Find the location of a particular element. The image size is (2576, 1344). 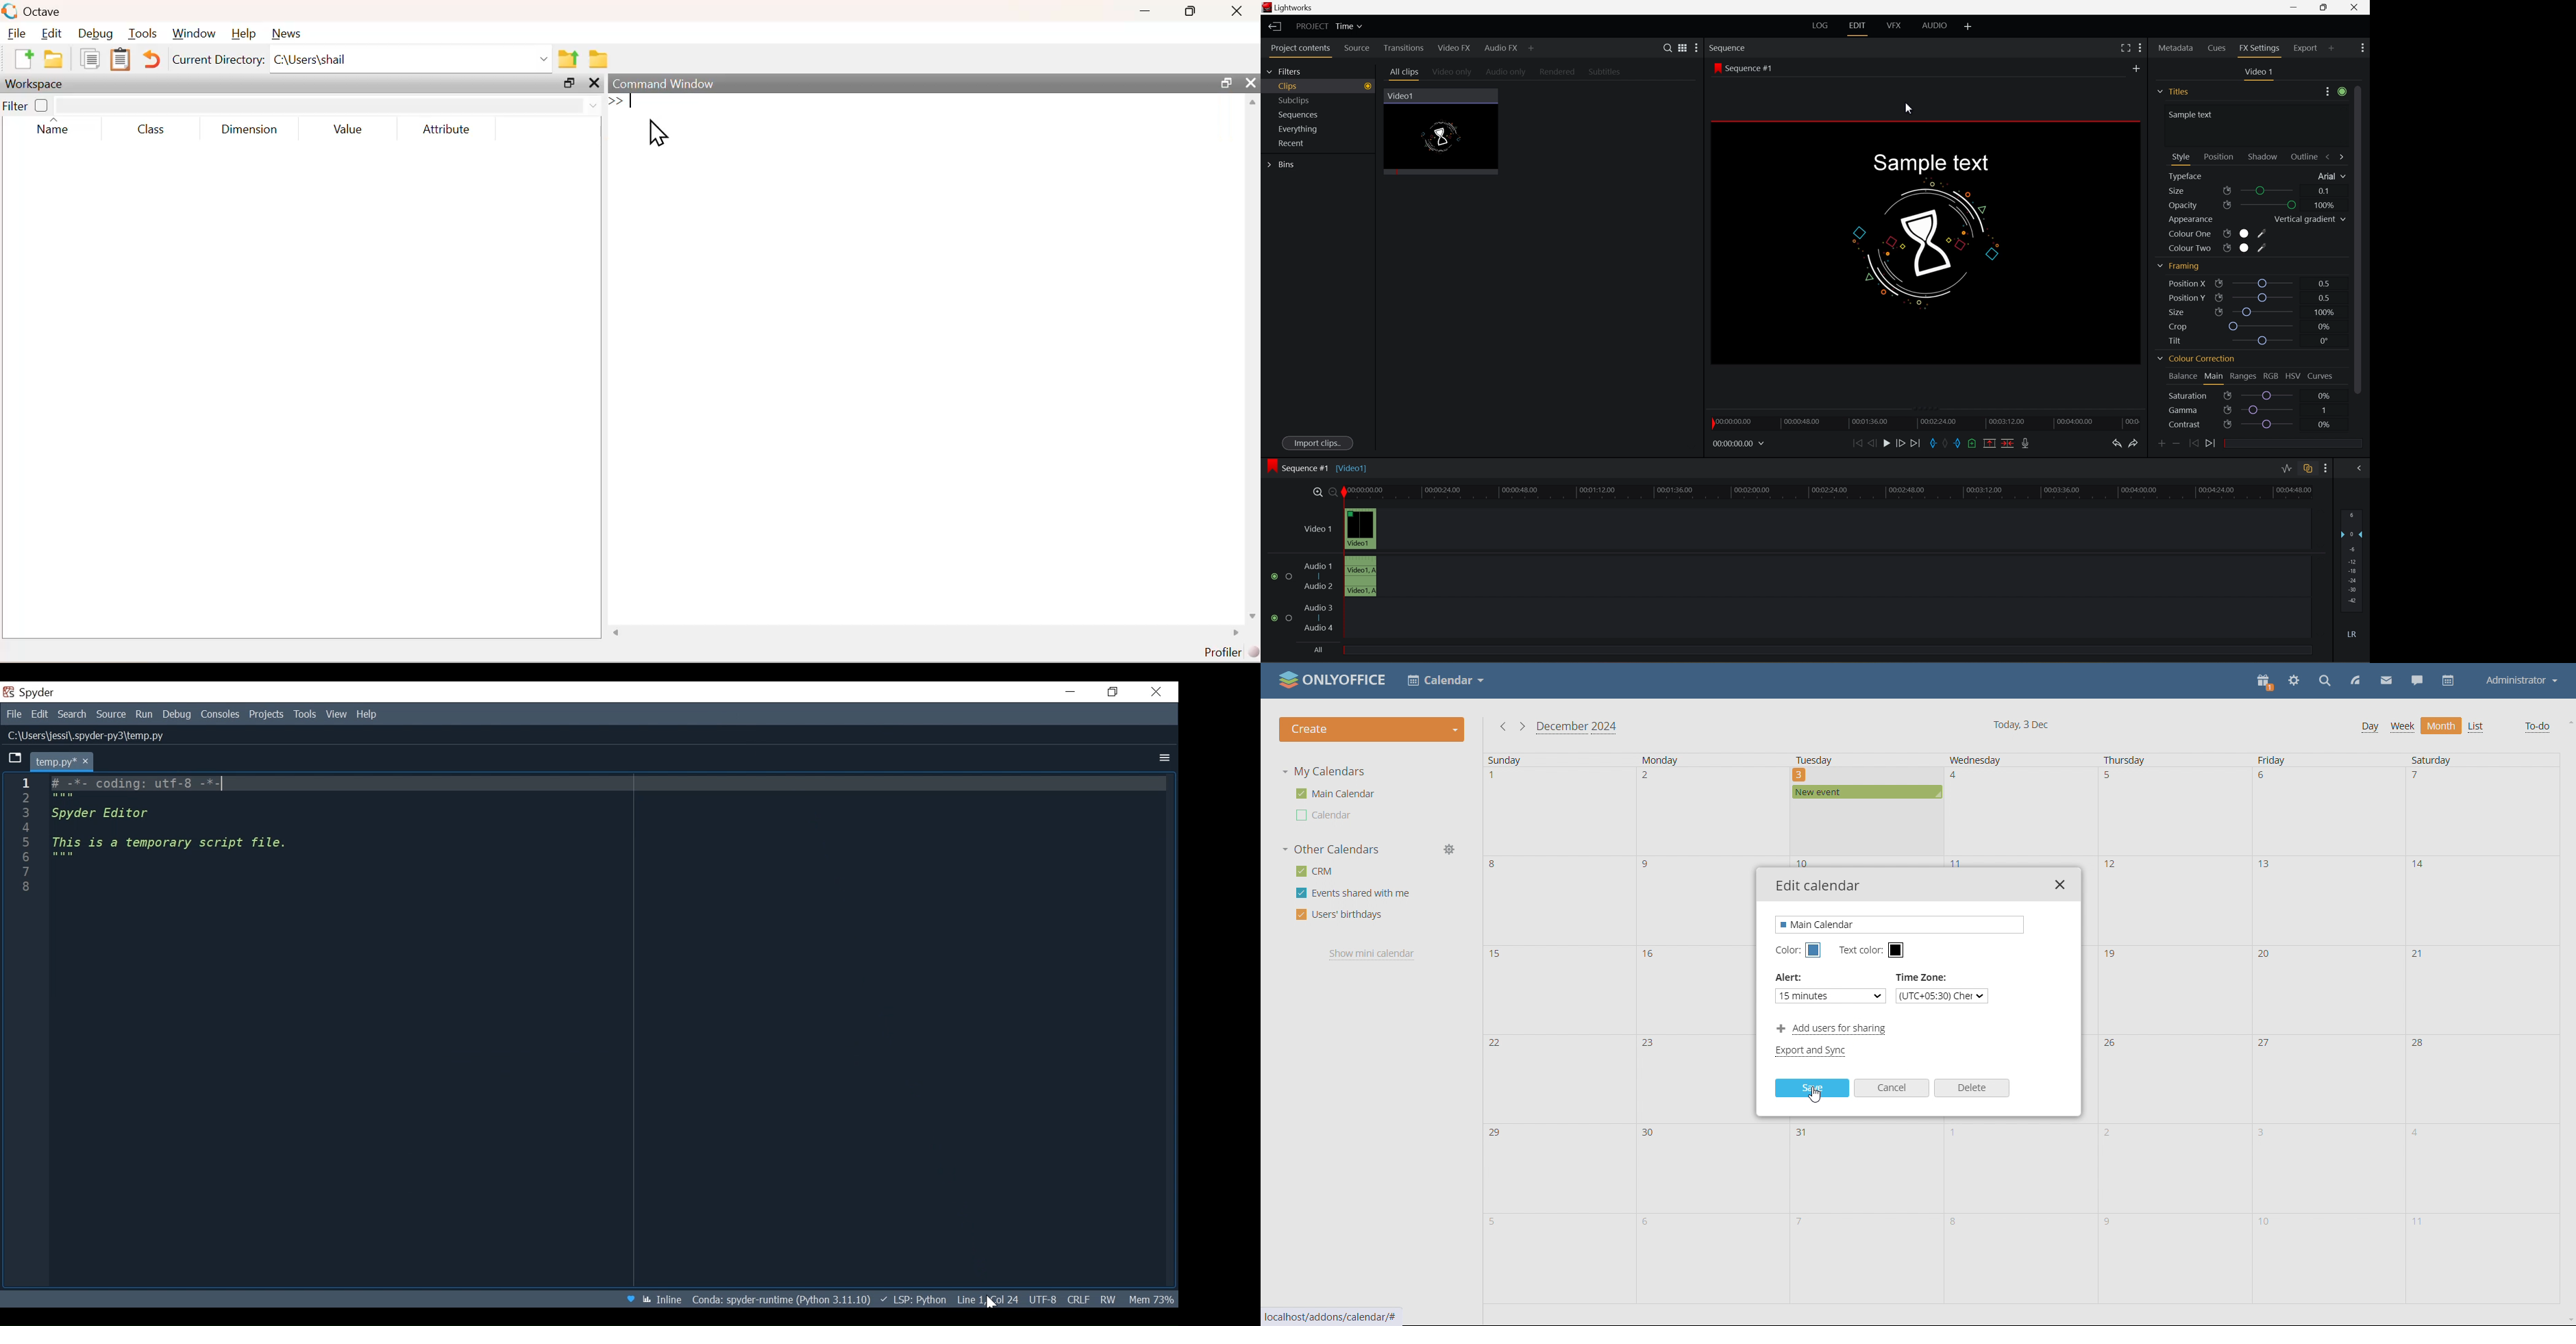

size is located at coordinates (2198, 192).